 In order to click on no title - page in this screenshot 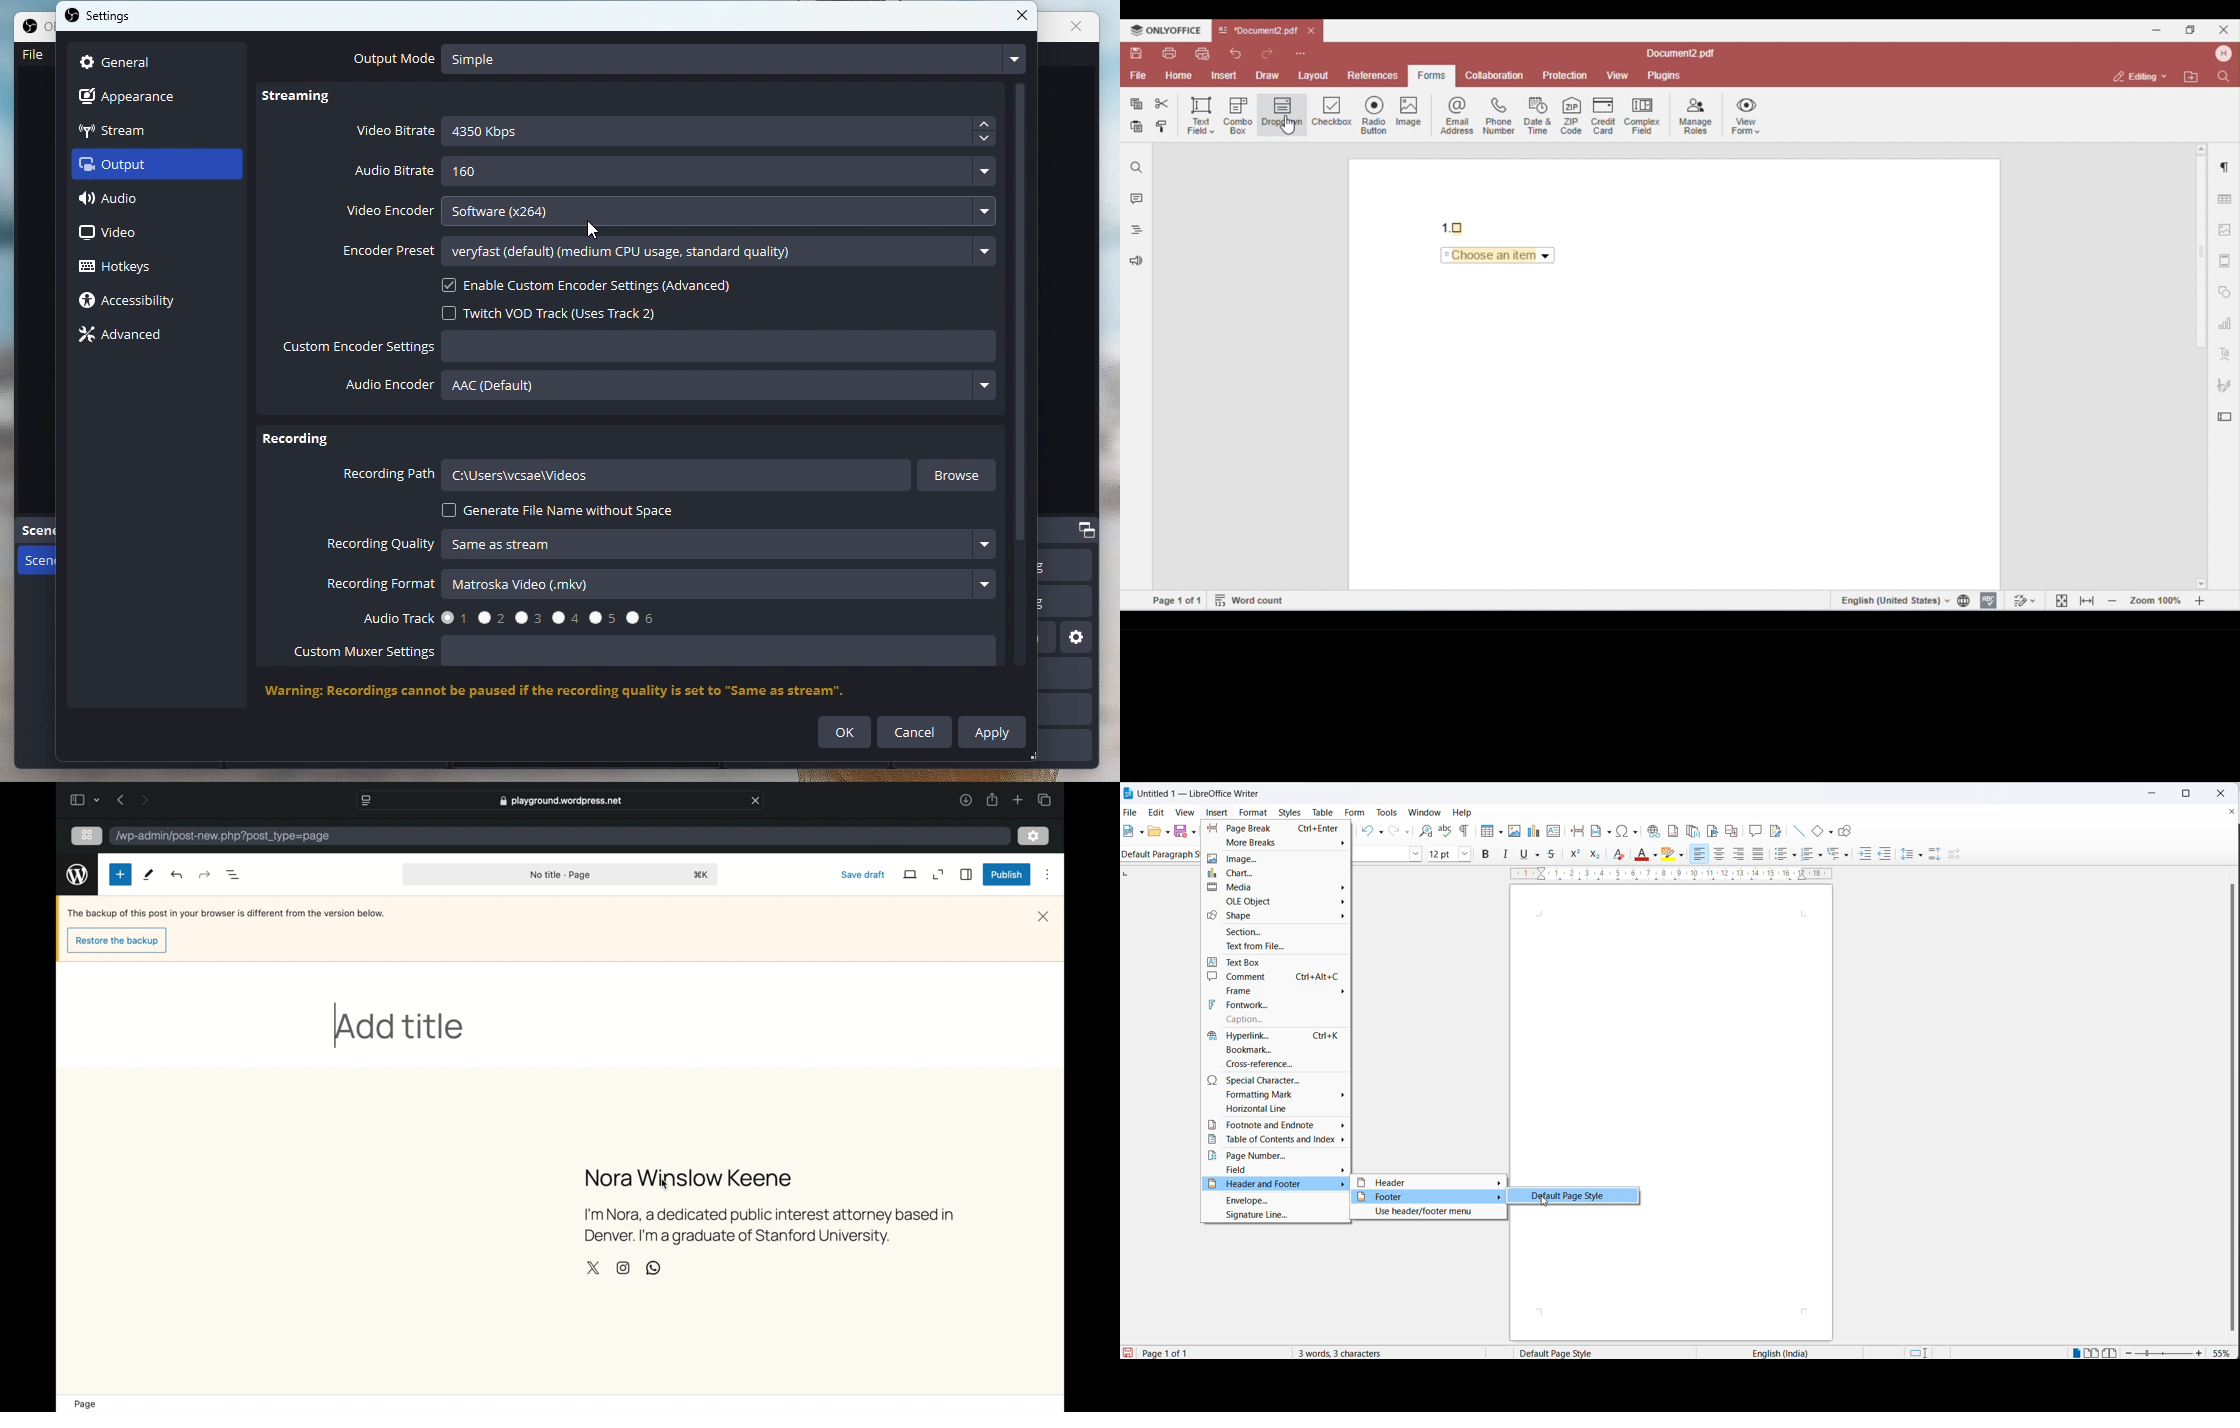, I will do `click(561, 875)`.